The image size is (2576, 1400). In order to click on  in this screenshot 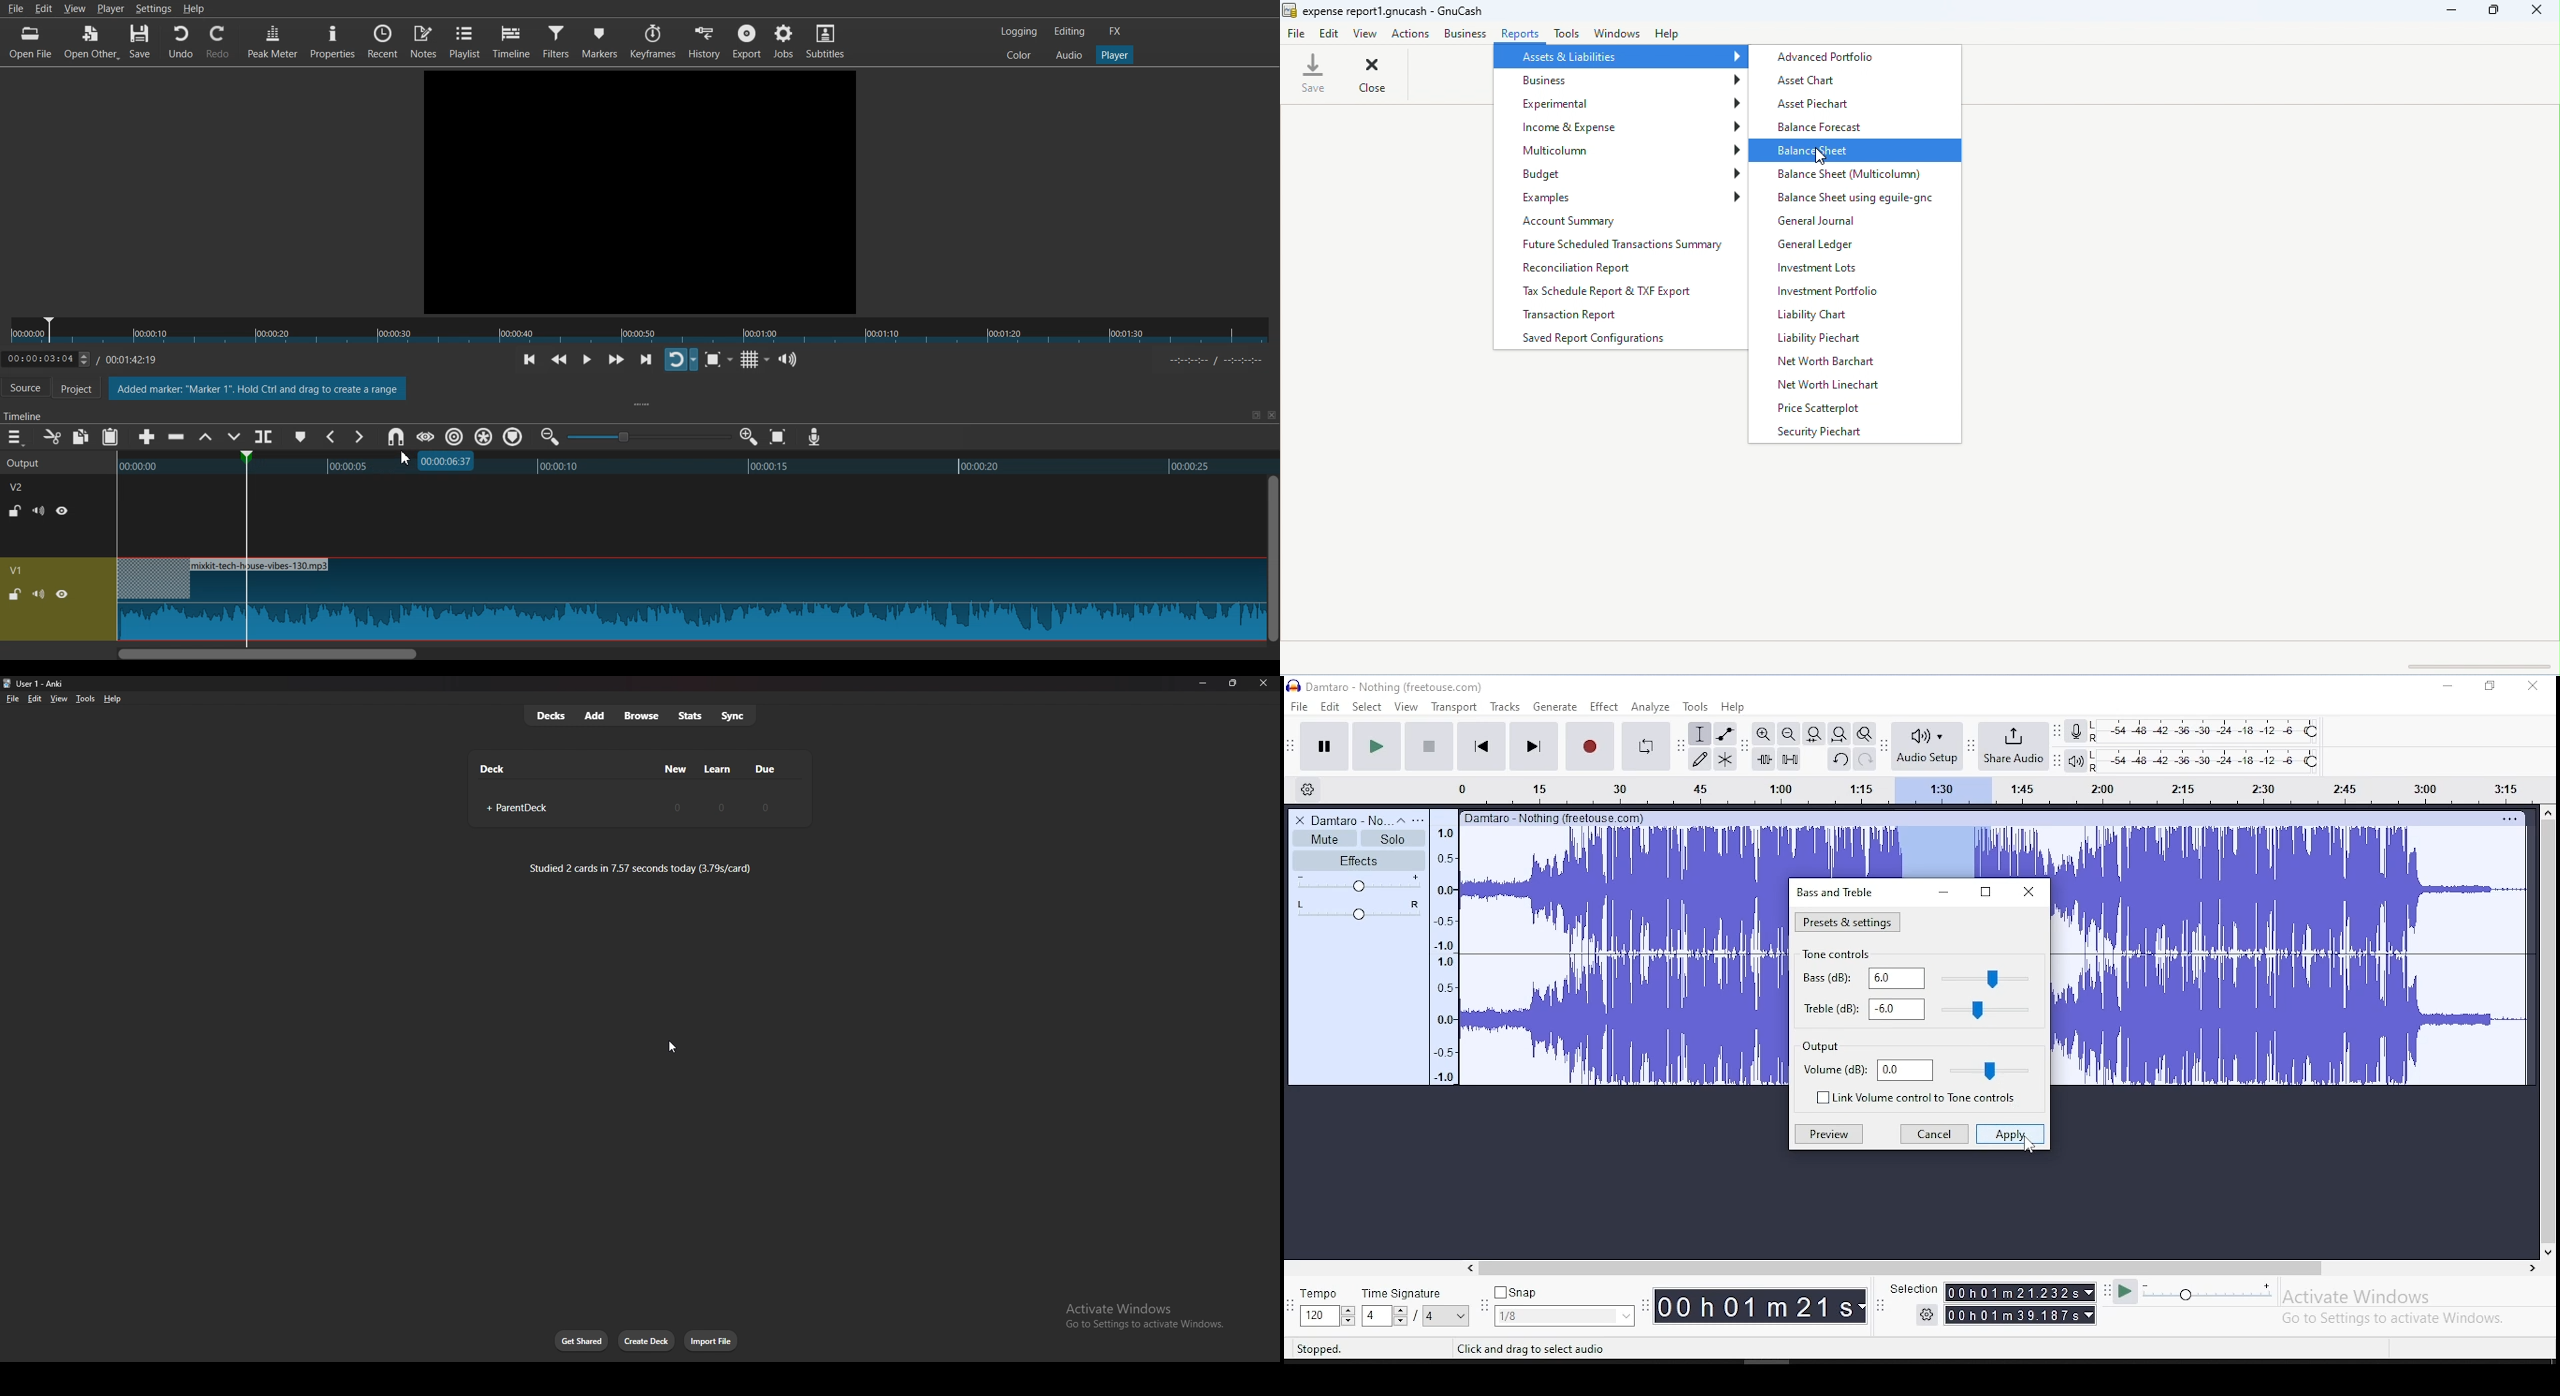, I will do `click(1646, 1304)`.